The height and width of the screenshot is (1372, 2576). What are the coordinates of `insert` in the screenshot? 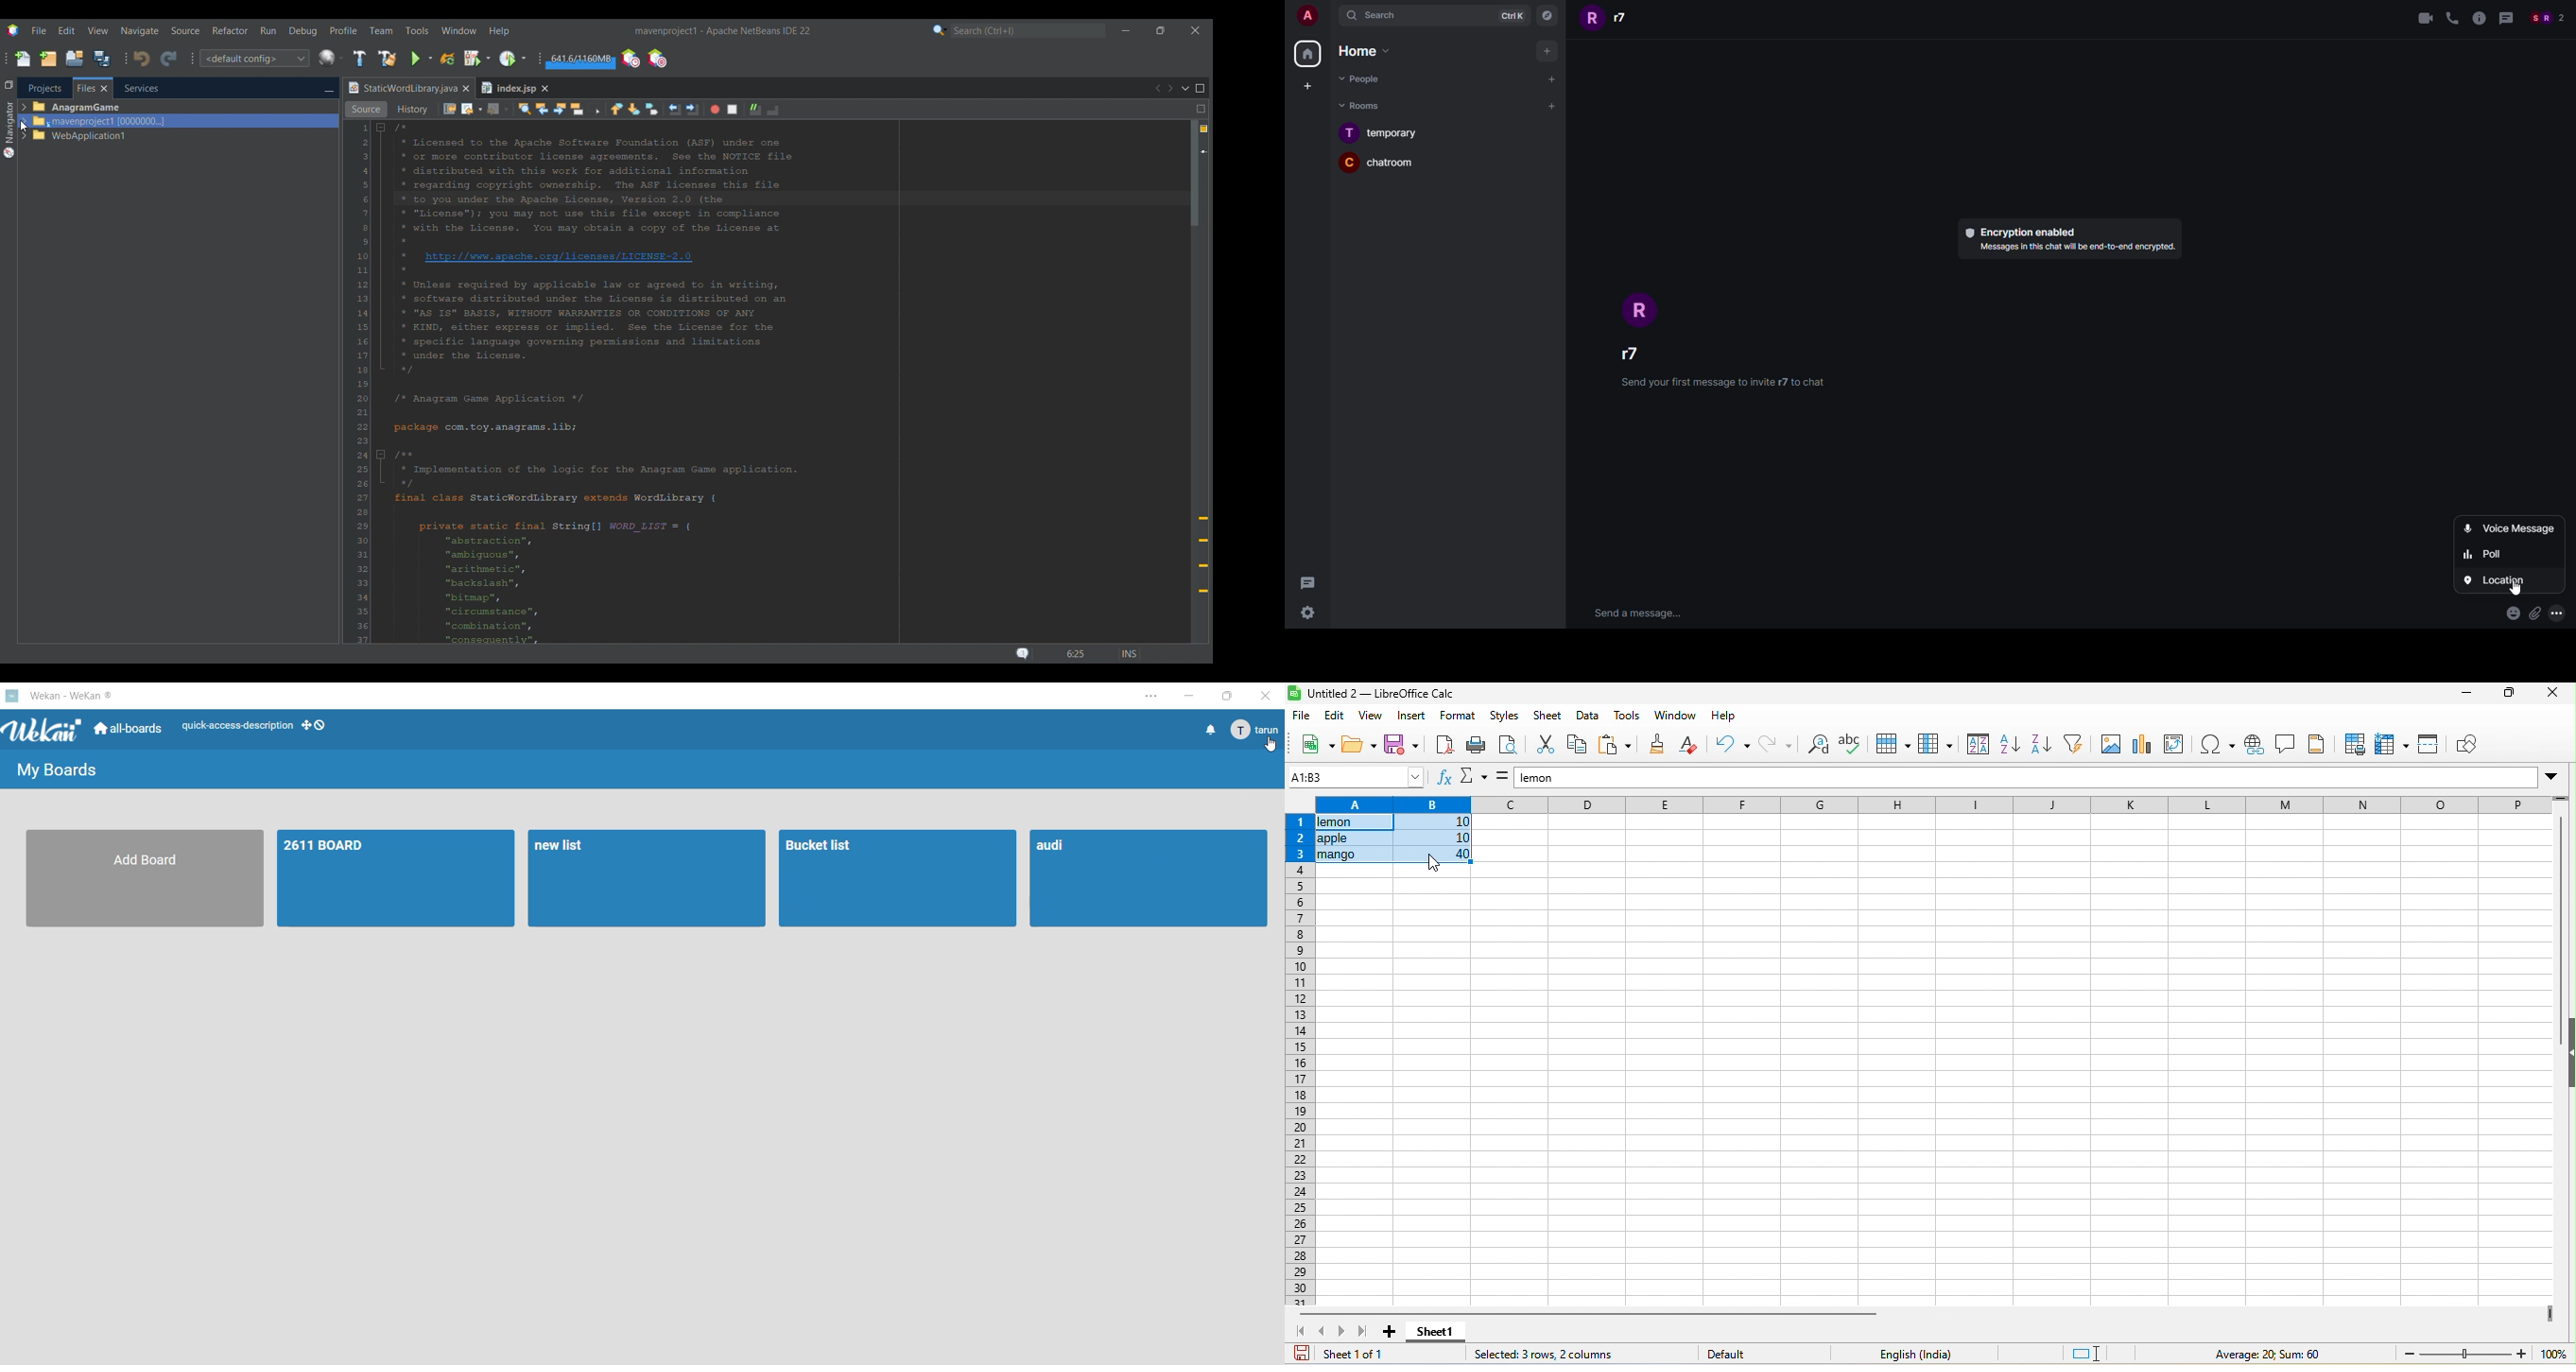 It's located at (1414, 717).